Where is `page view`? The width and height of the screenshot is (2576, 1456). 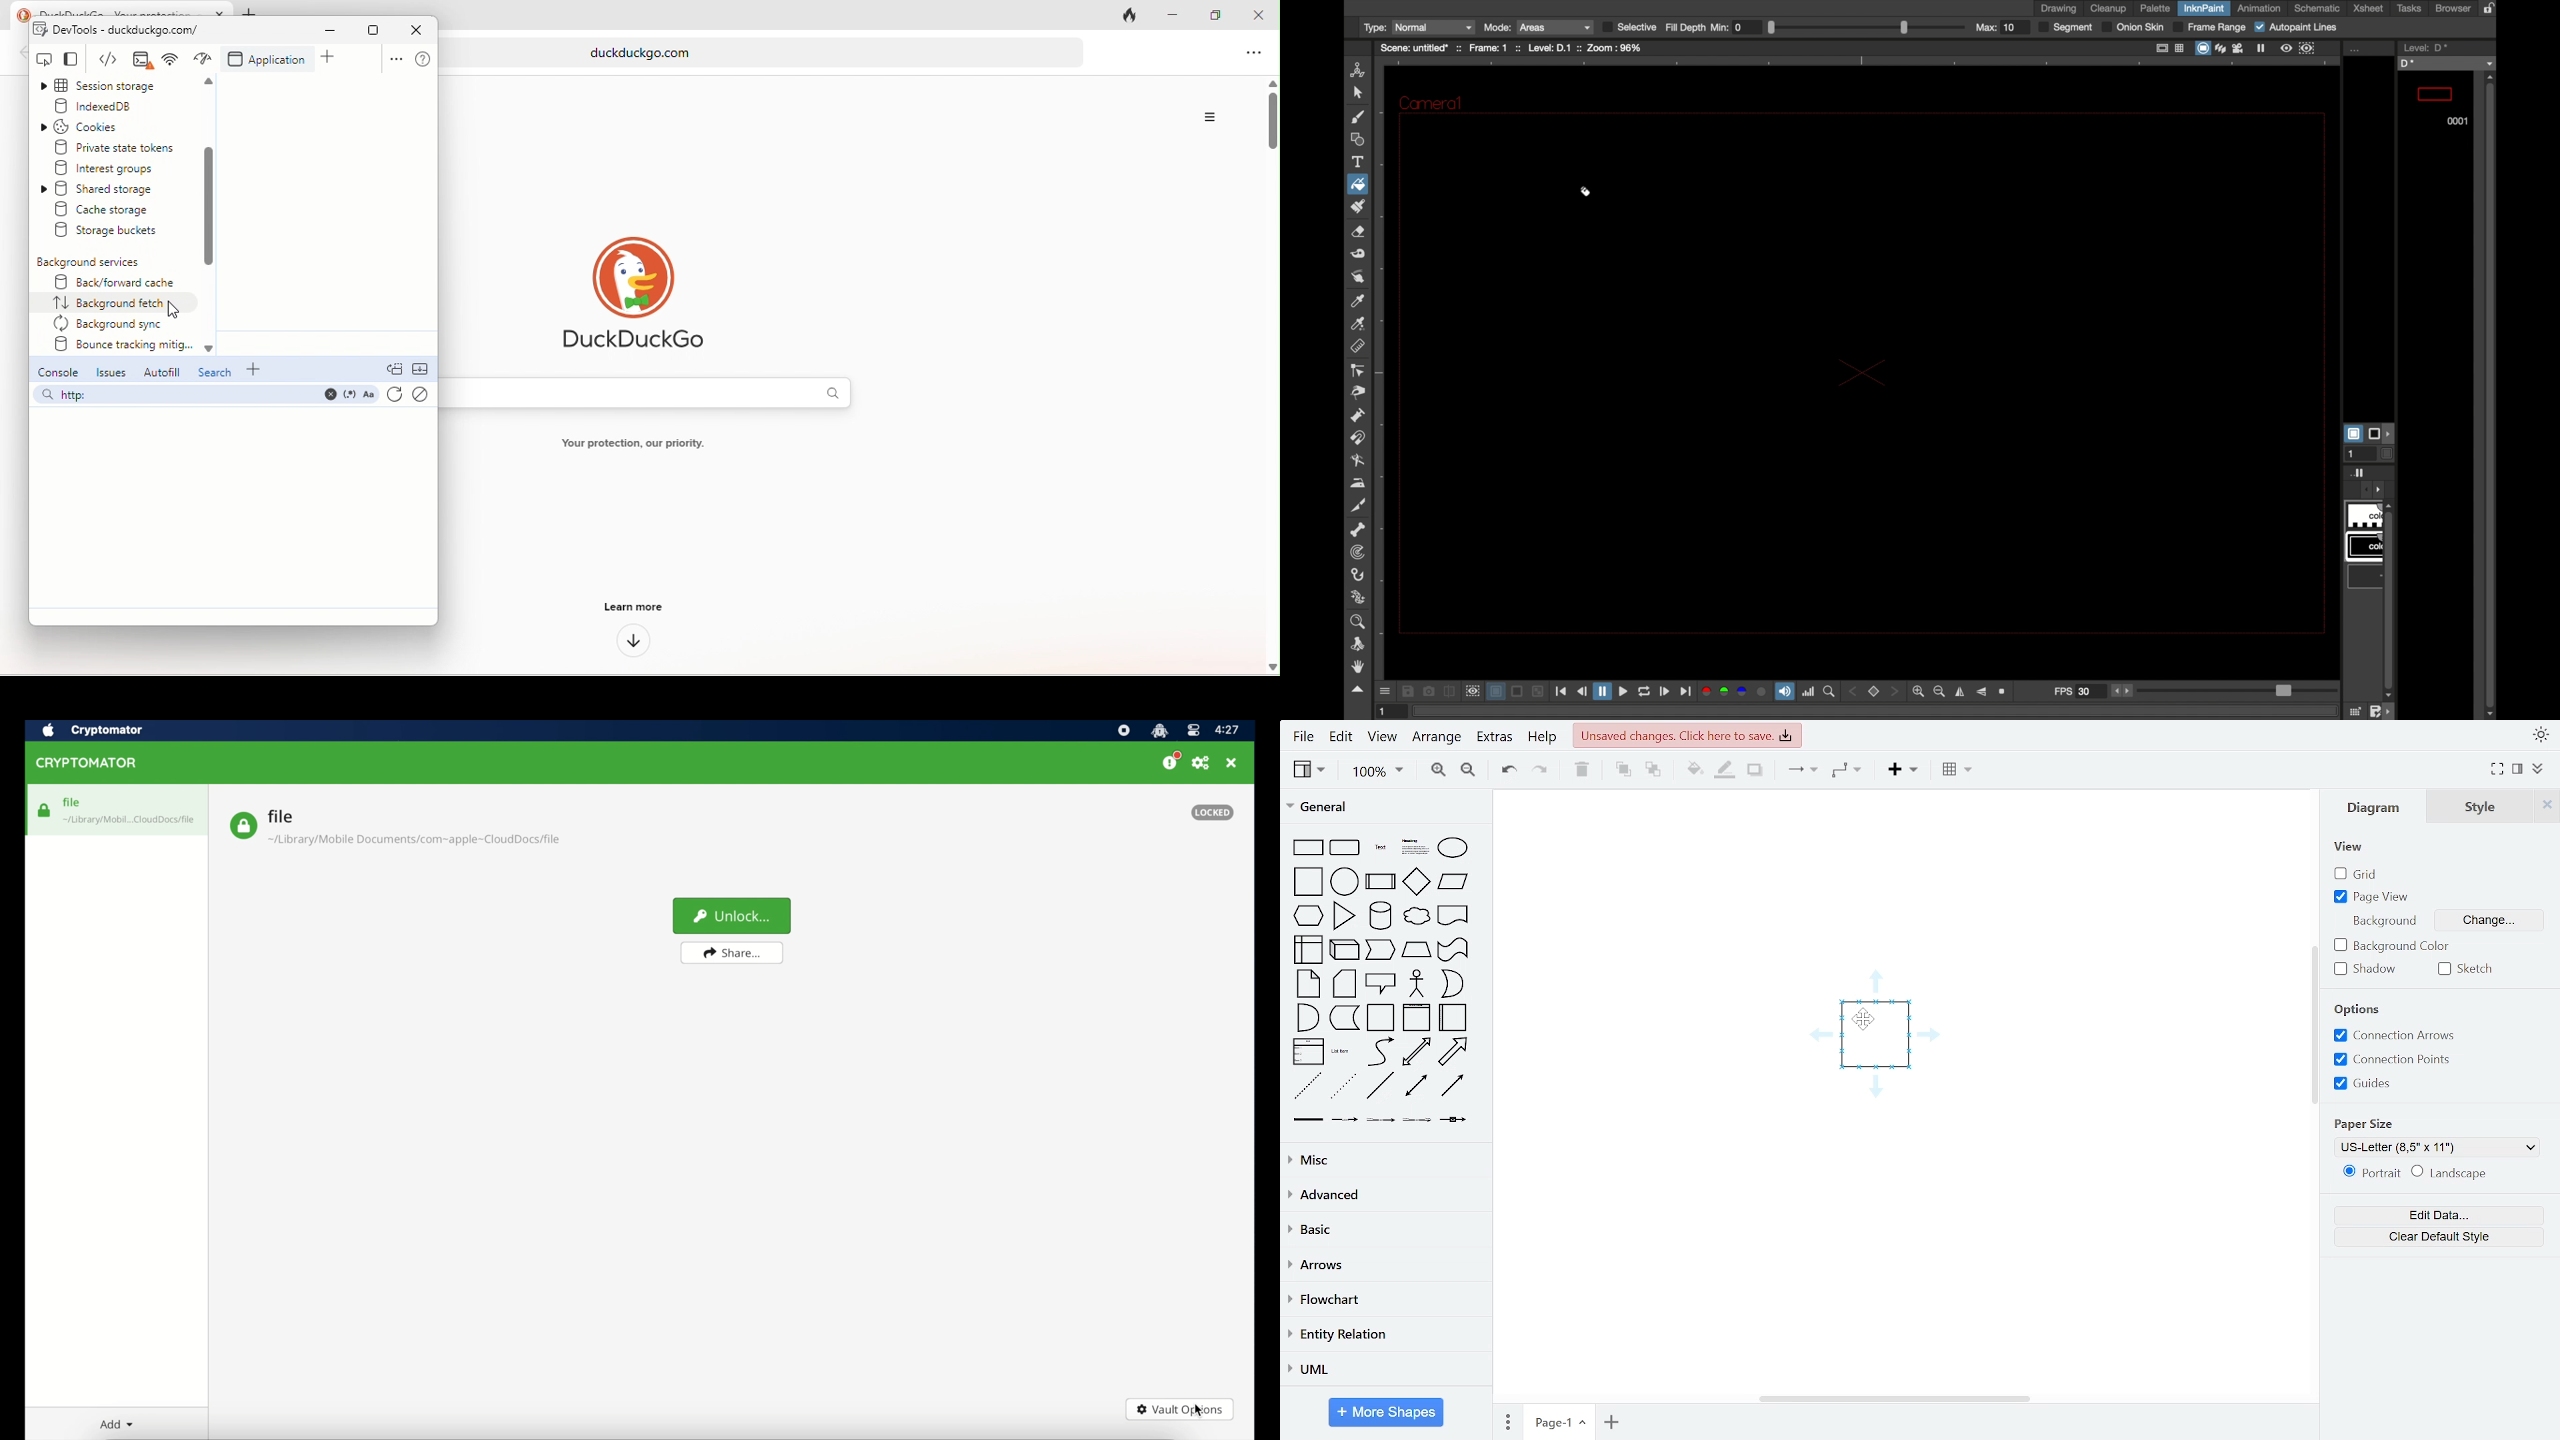
page view is located at coordinates (2375, 898).